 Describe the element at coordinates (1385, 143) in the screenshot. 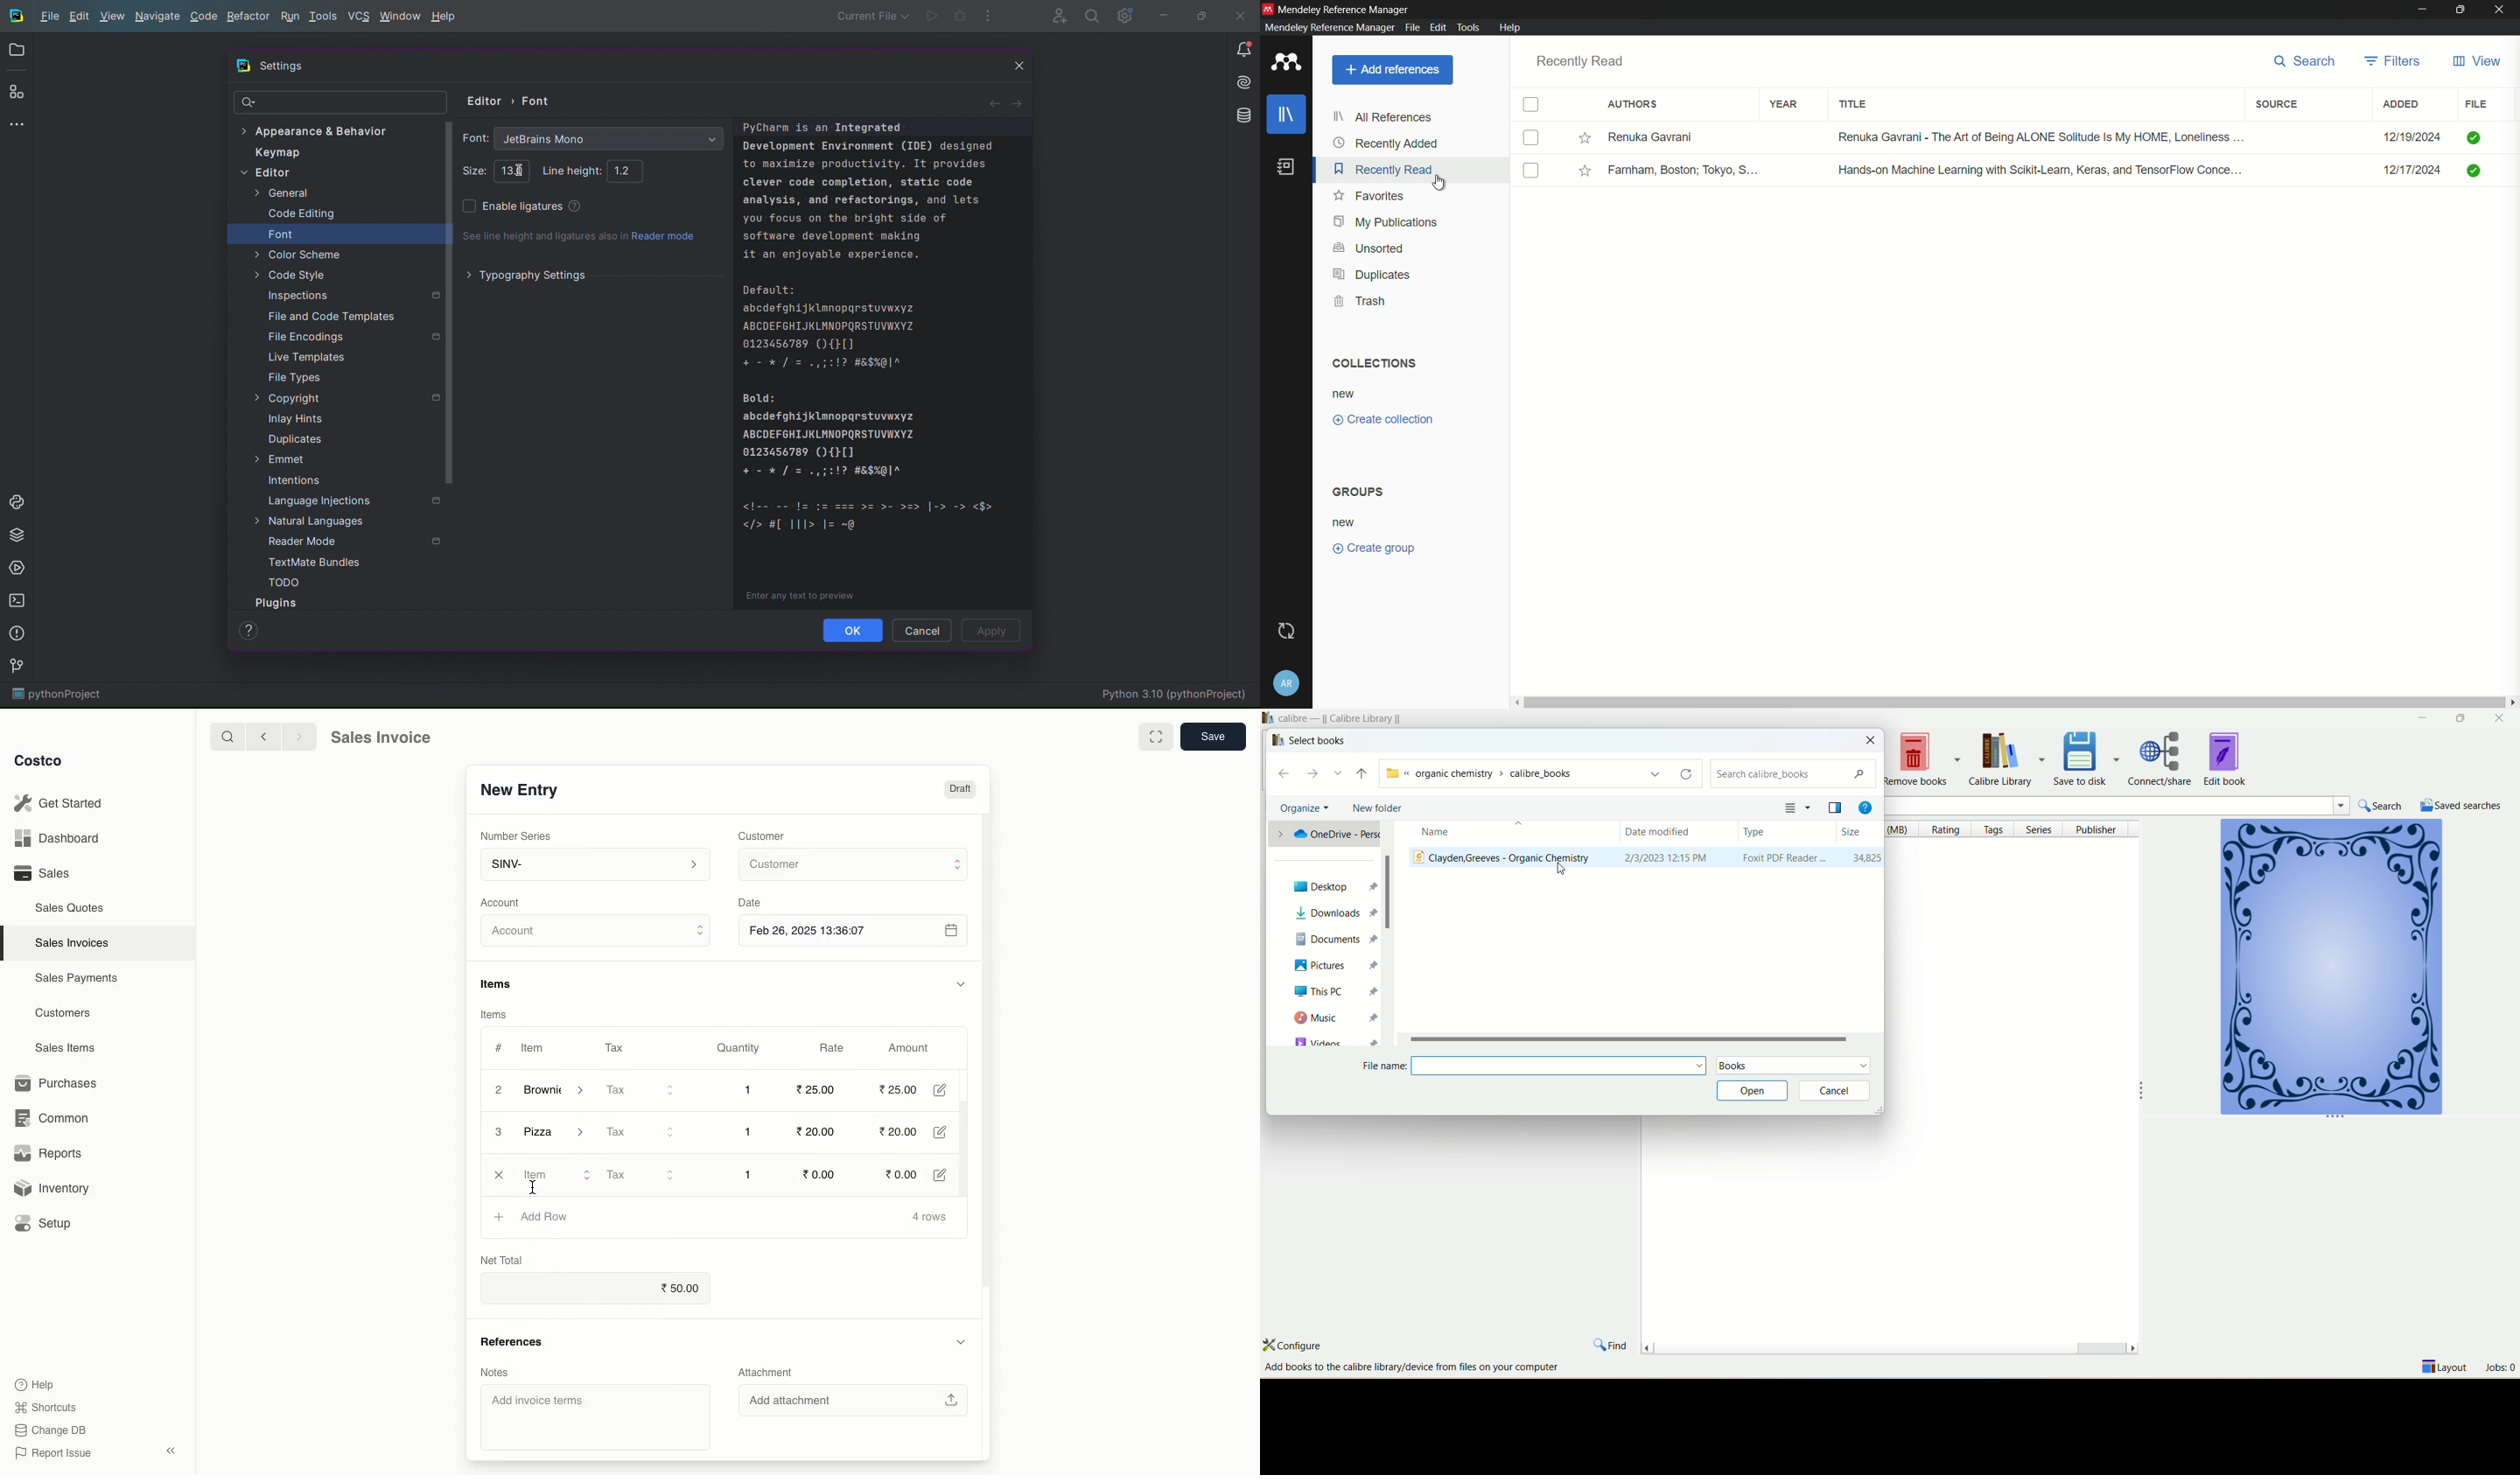

I see `recently added` at that location.